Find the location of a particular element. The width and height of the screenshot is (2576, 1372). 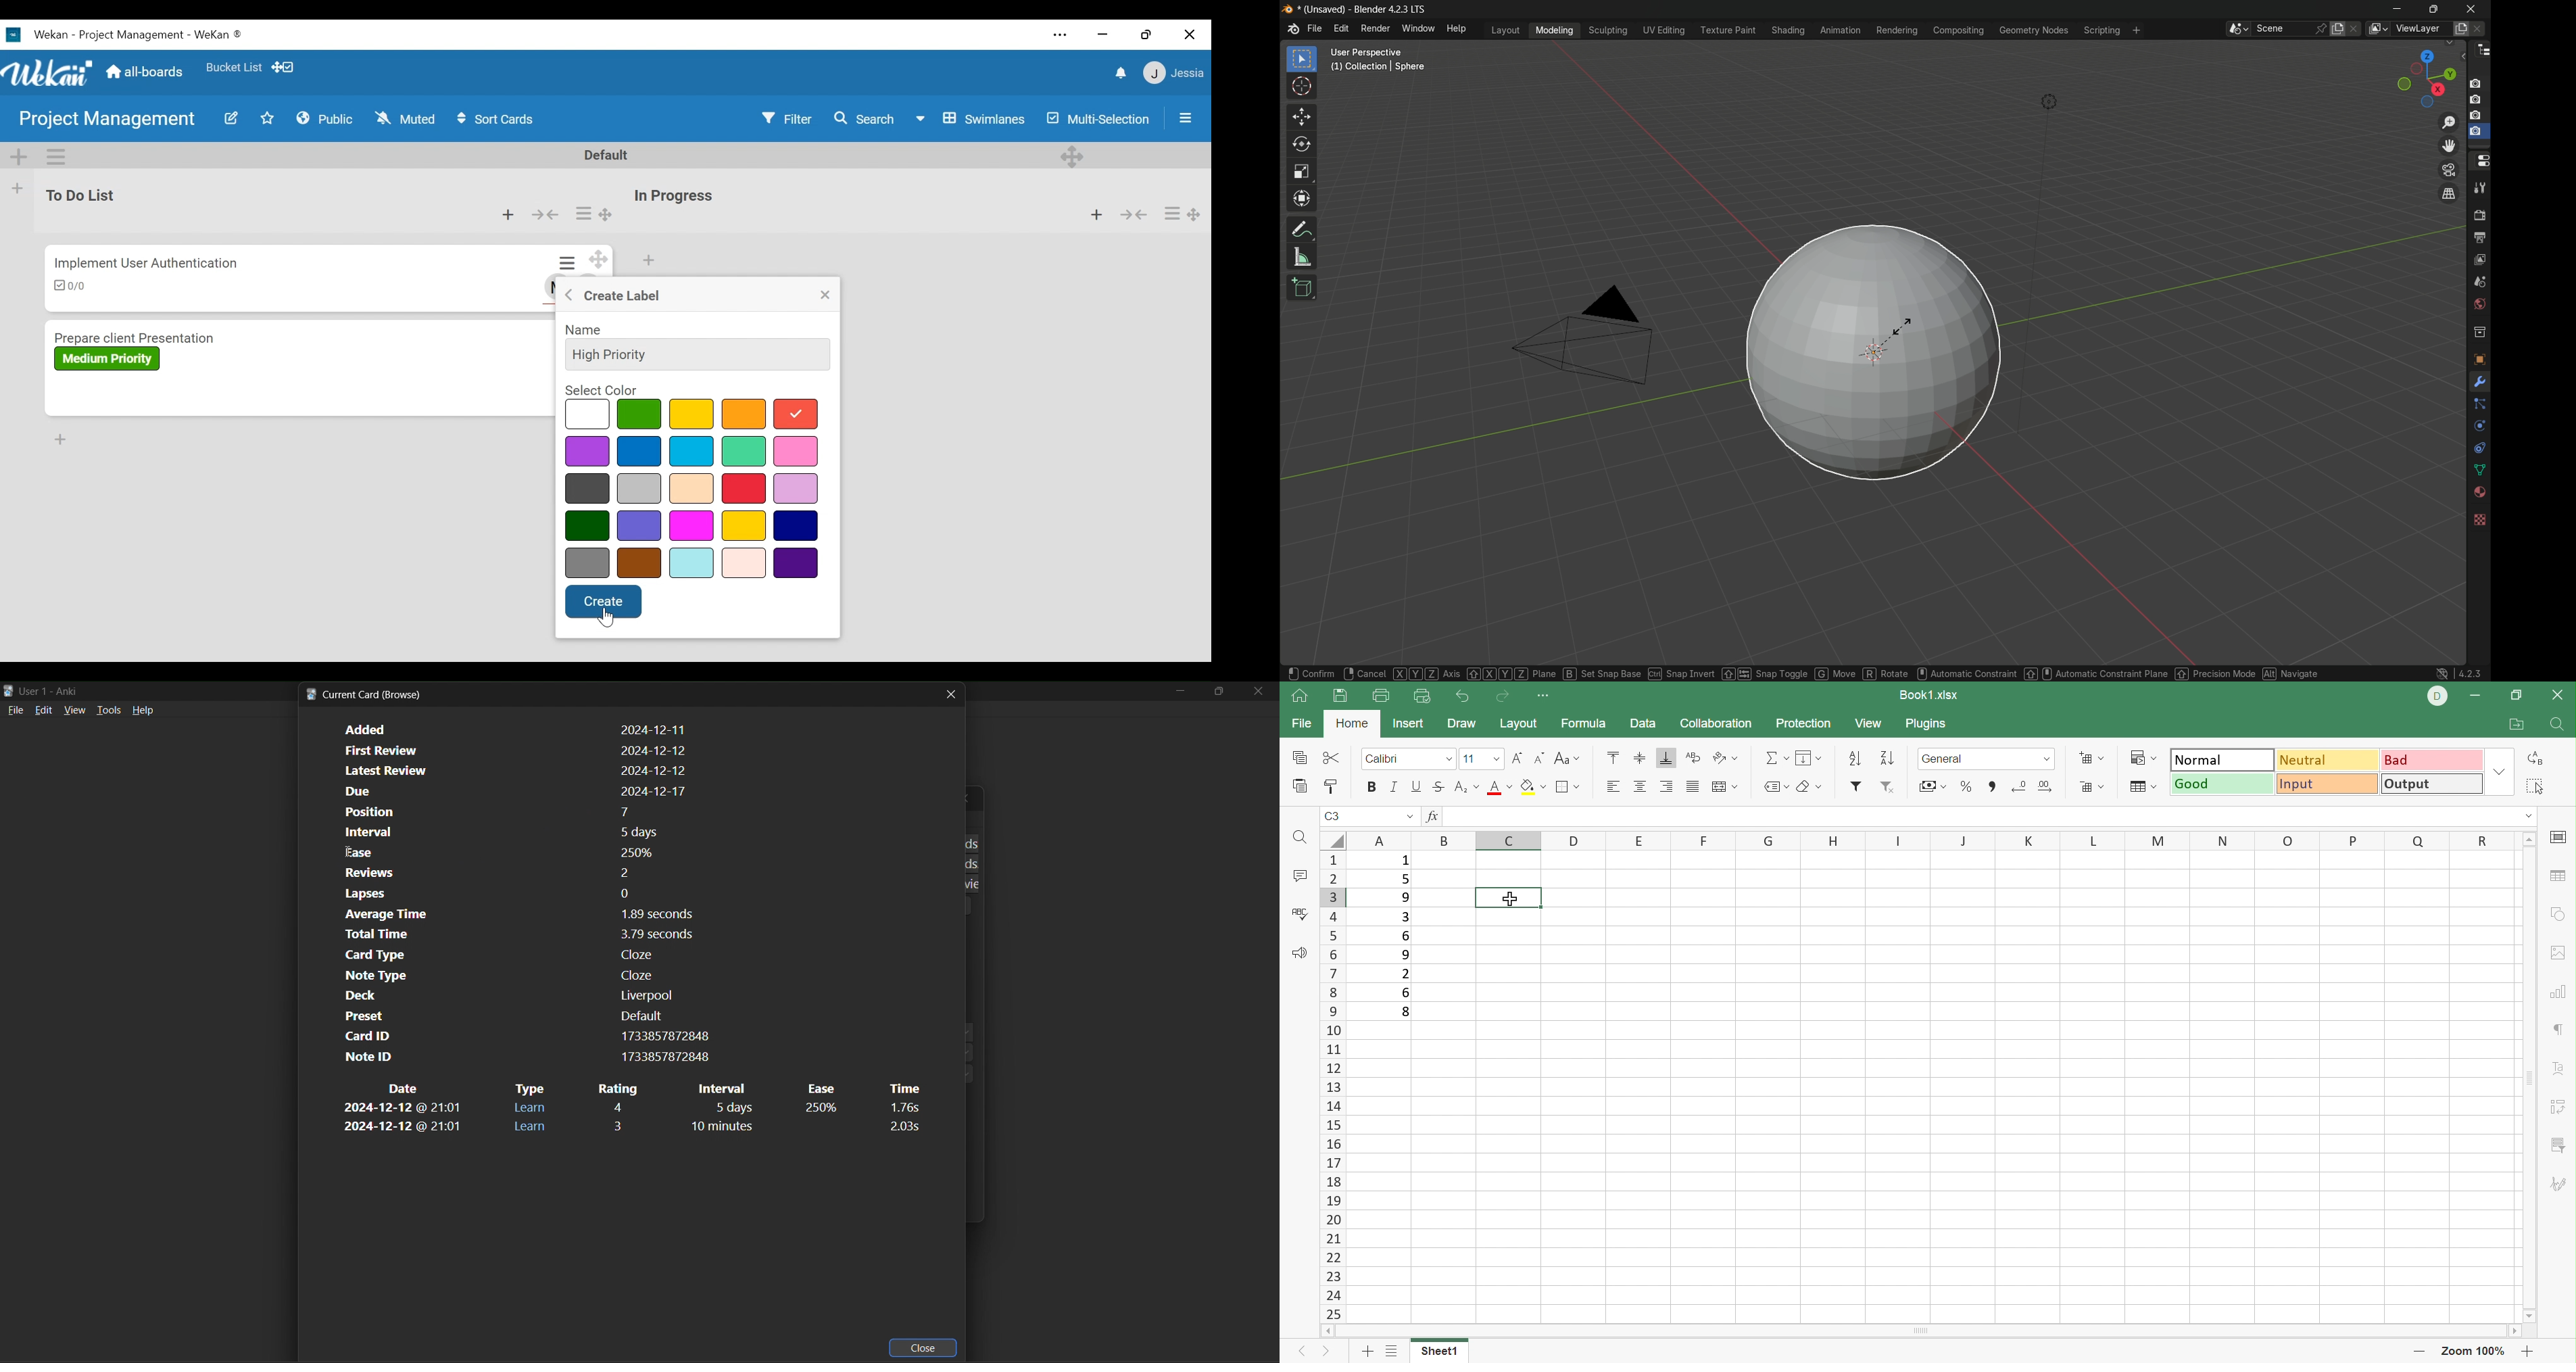

interval is located at coordinates (734, 1128).